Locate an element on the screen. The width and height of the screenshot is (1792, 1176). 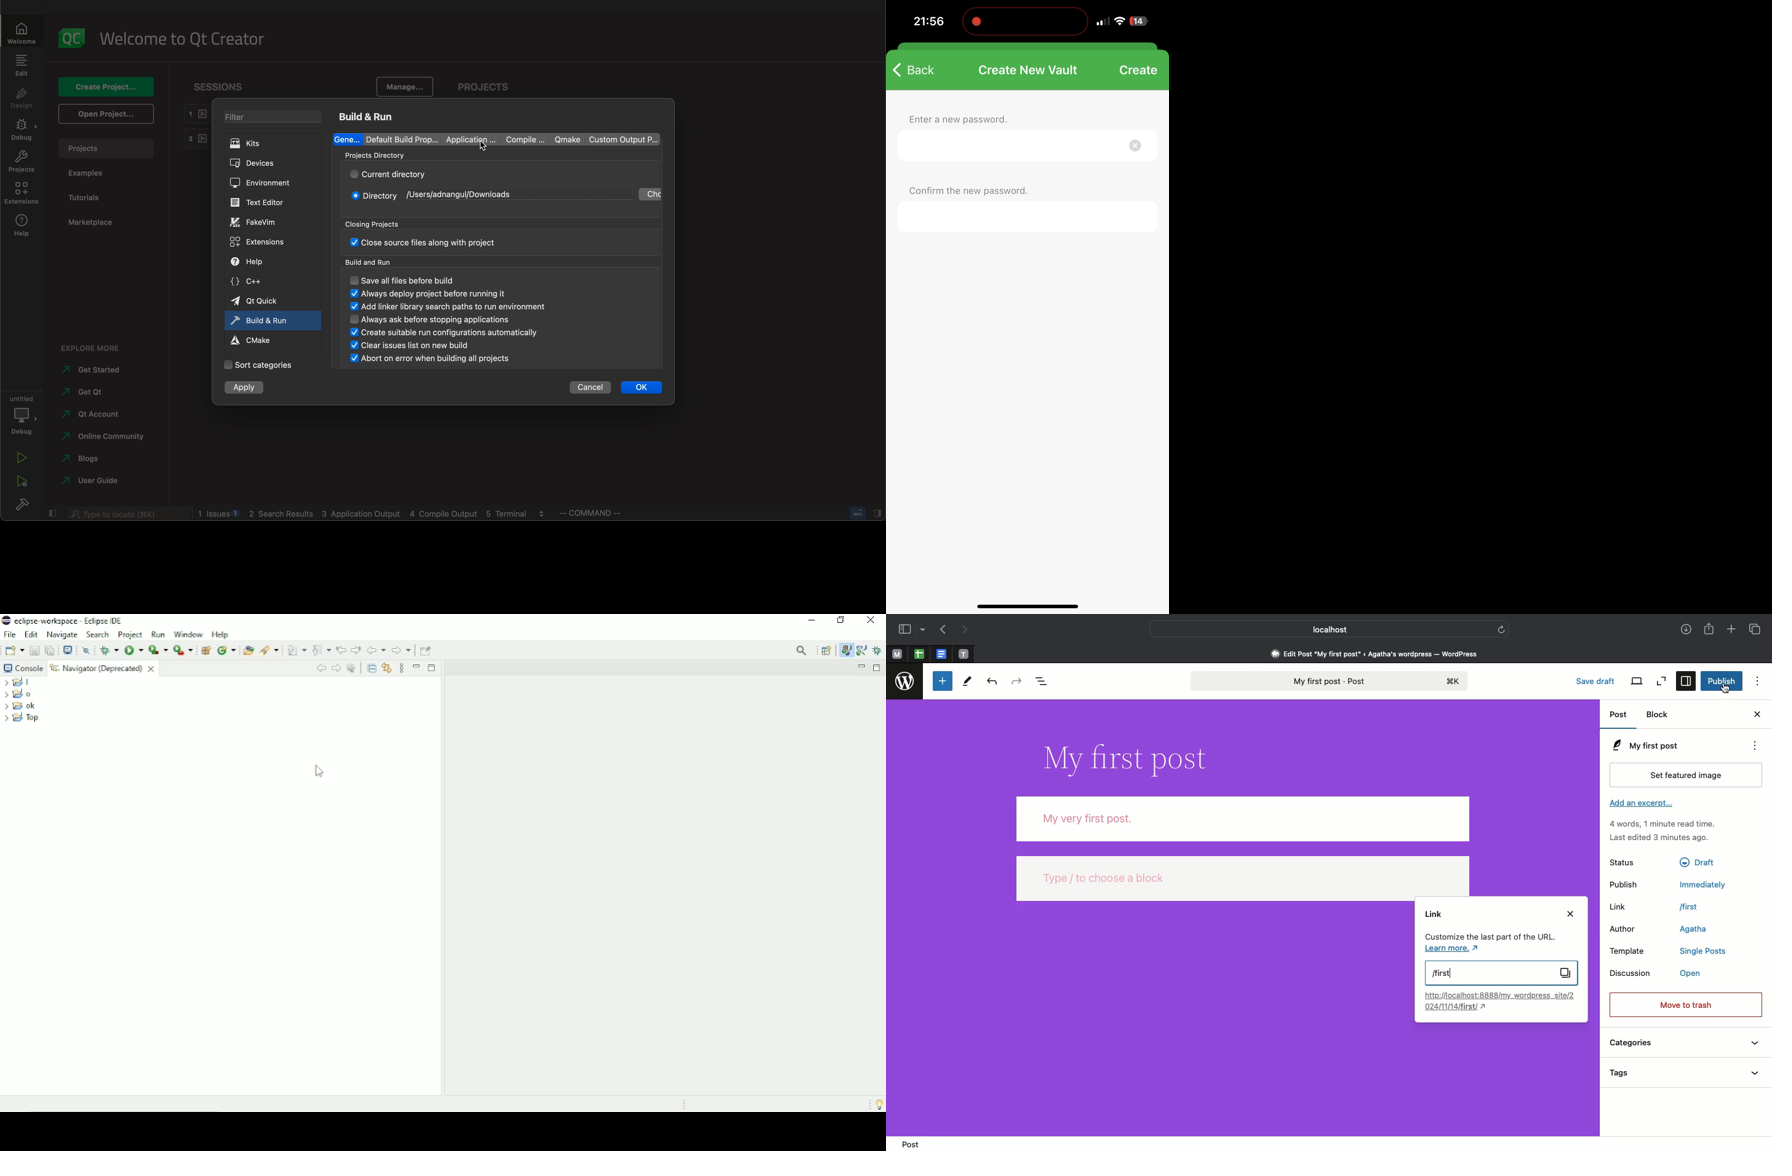
Actions is located at coordinates (1754, 746).